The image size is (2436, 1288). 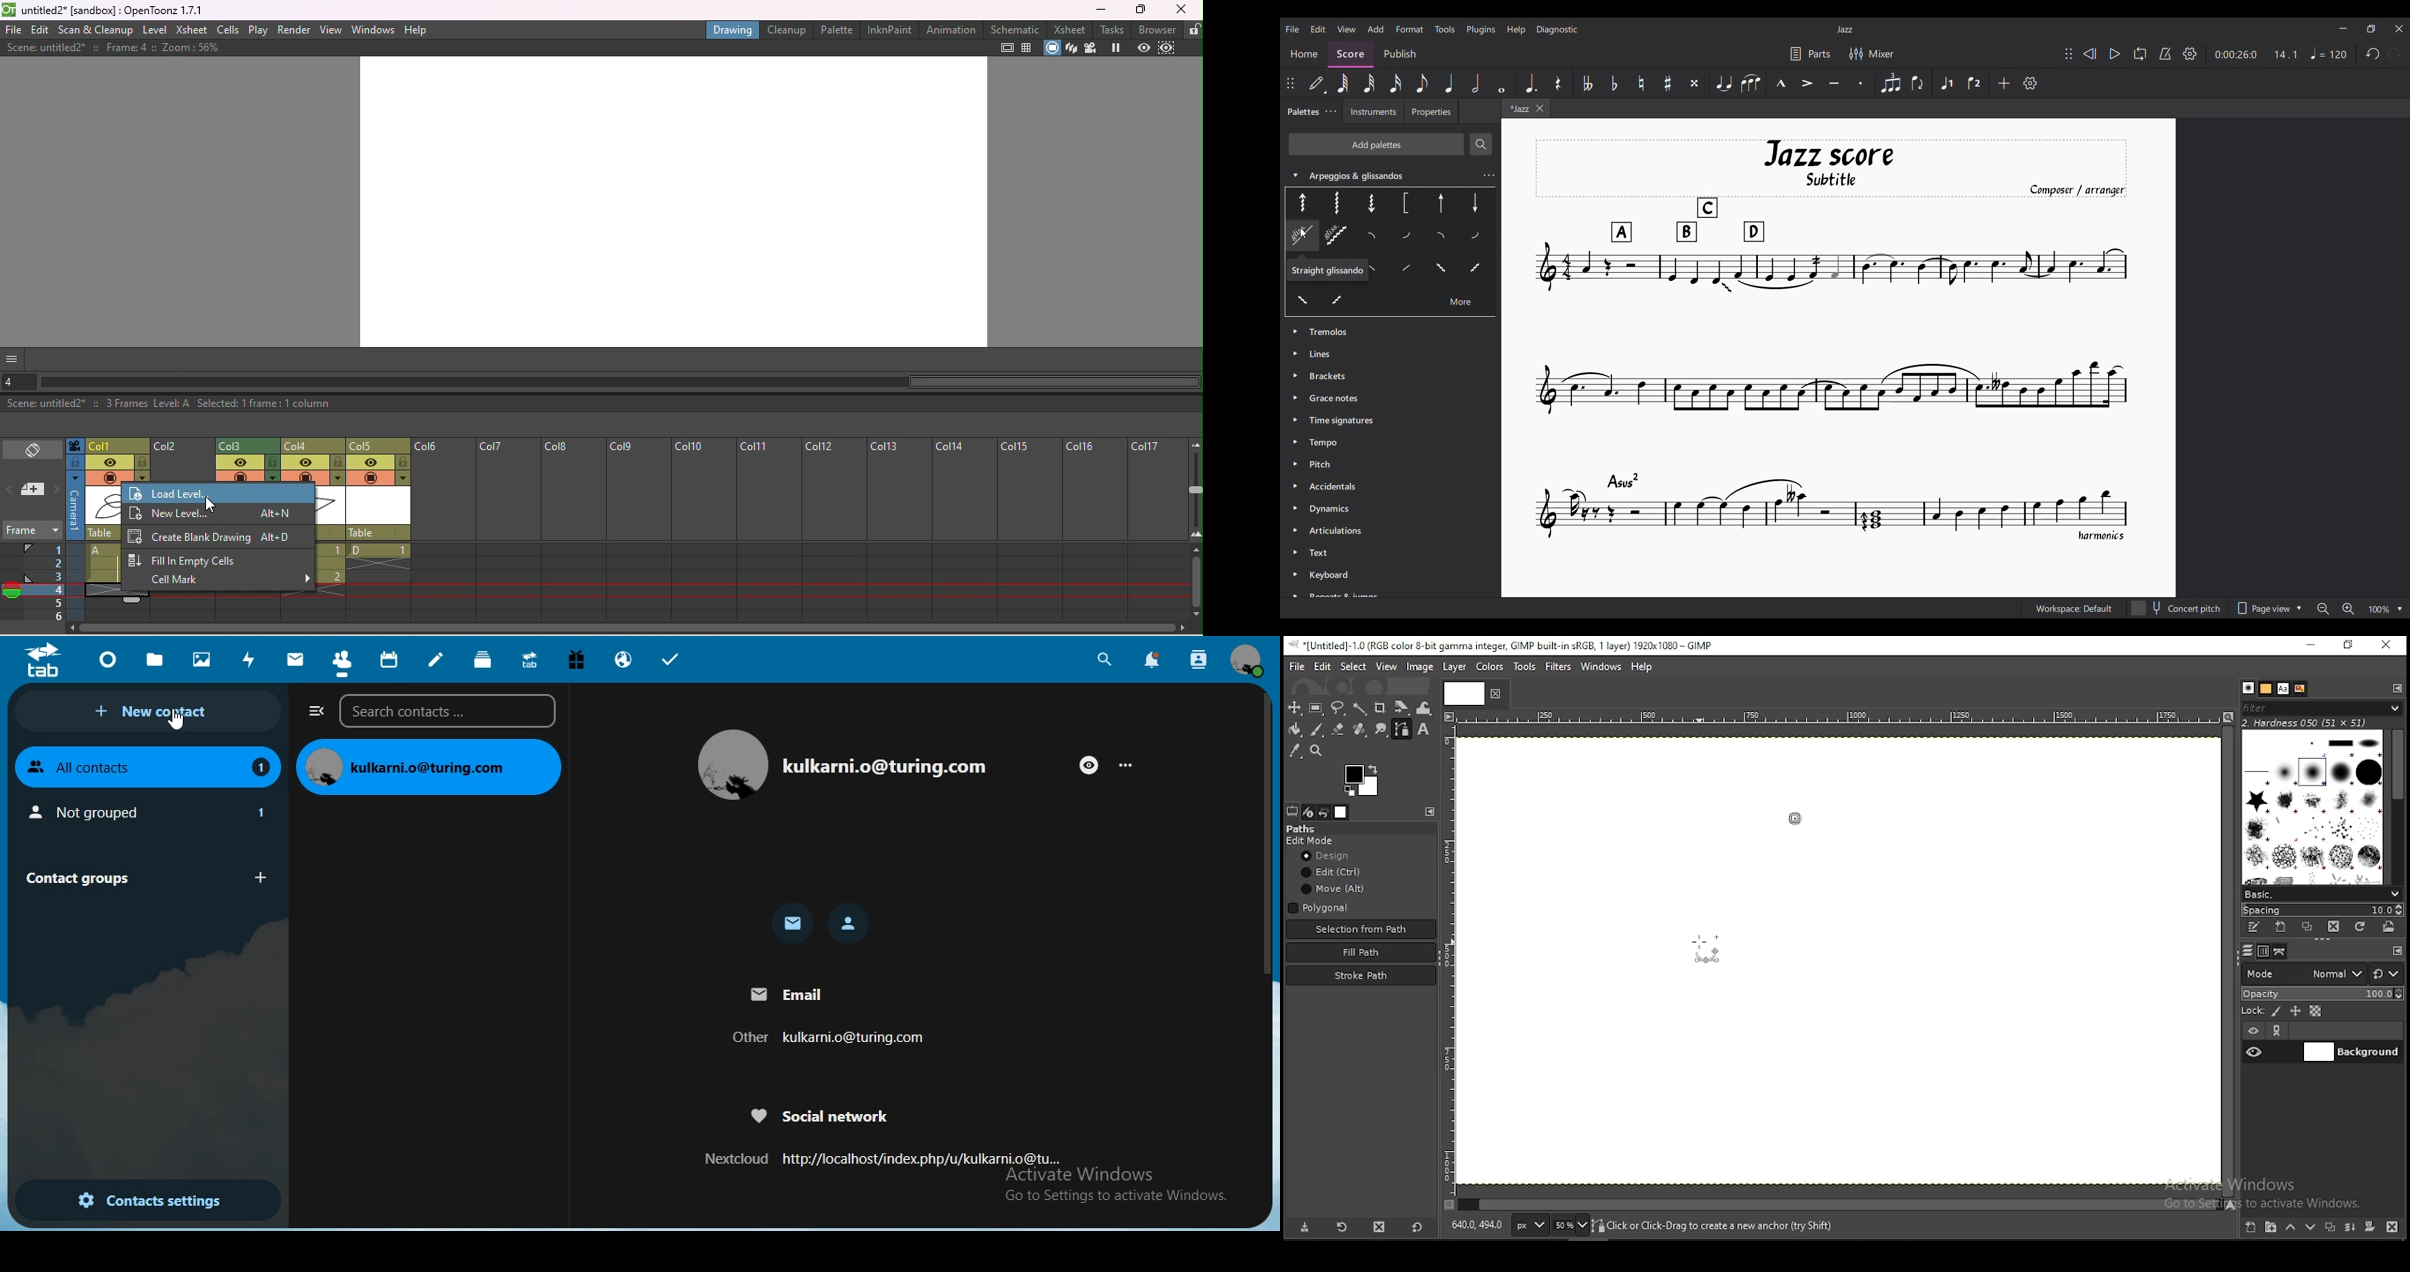 What do you see at coordinates (341, 658) in the screenshot?
I see `contact` at bounding box center [341, 658].